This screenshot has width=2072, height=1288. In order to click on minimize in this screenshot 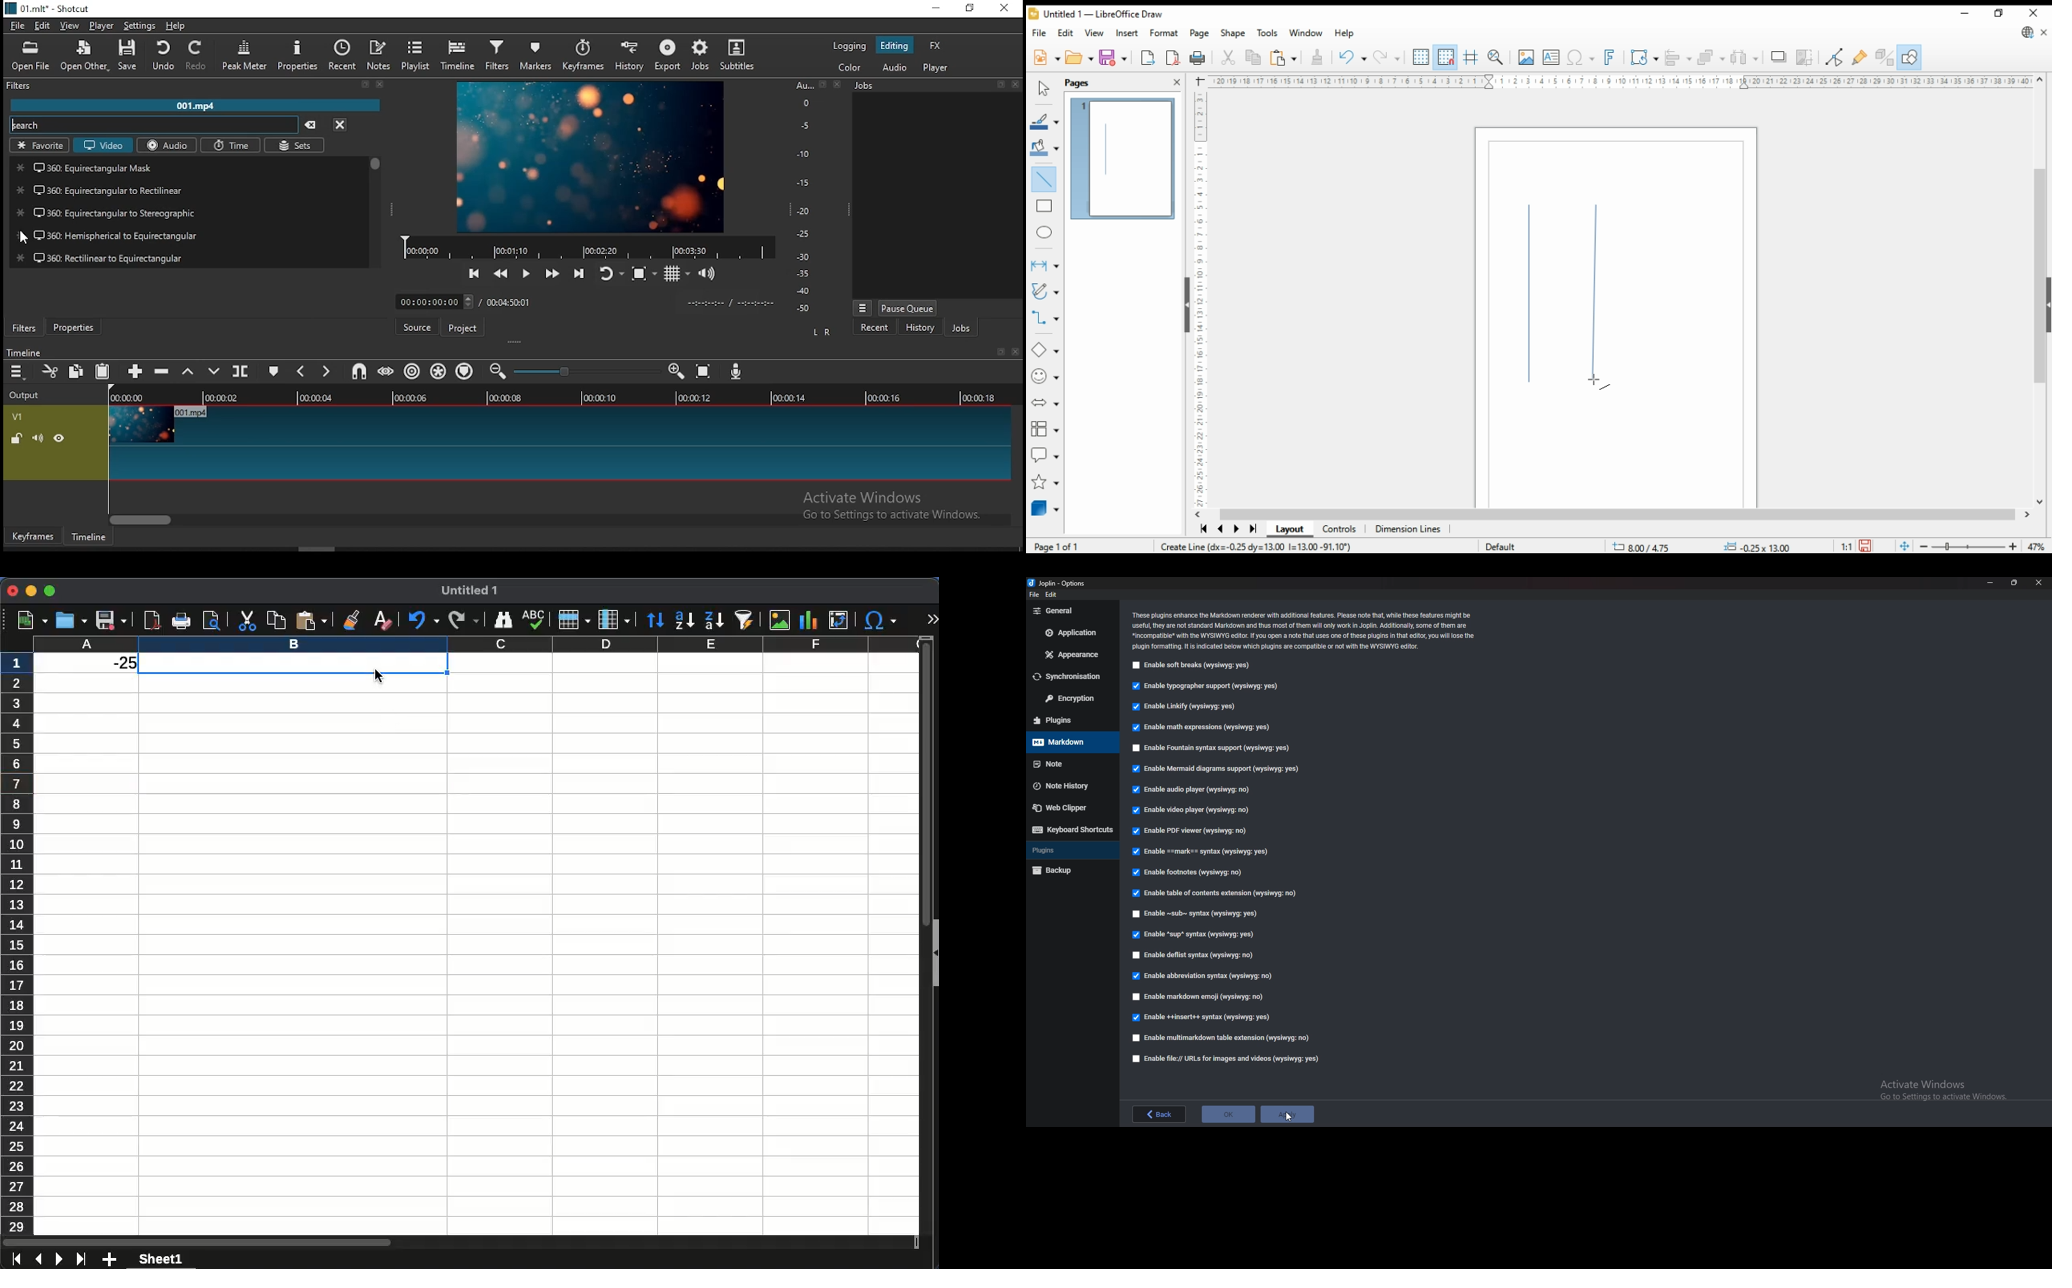, I will do `click(1990, 583)`.